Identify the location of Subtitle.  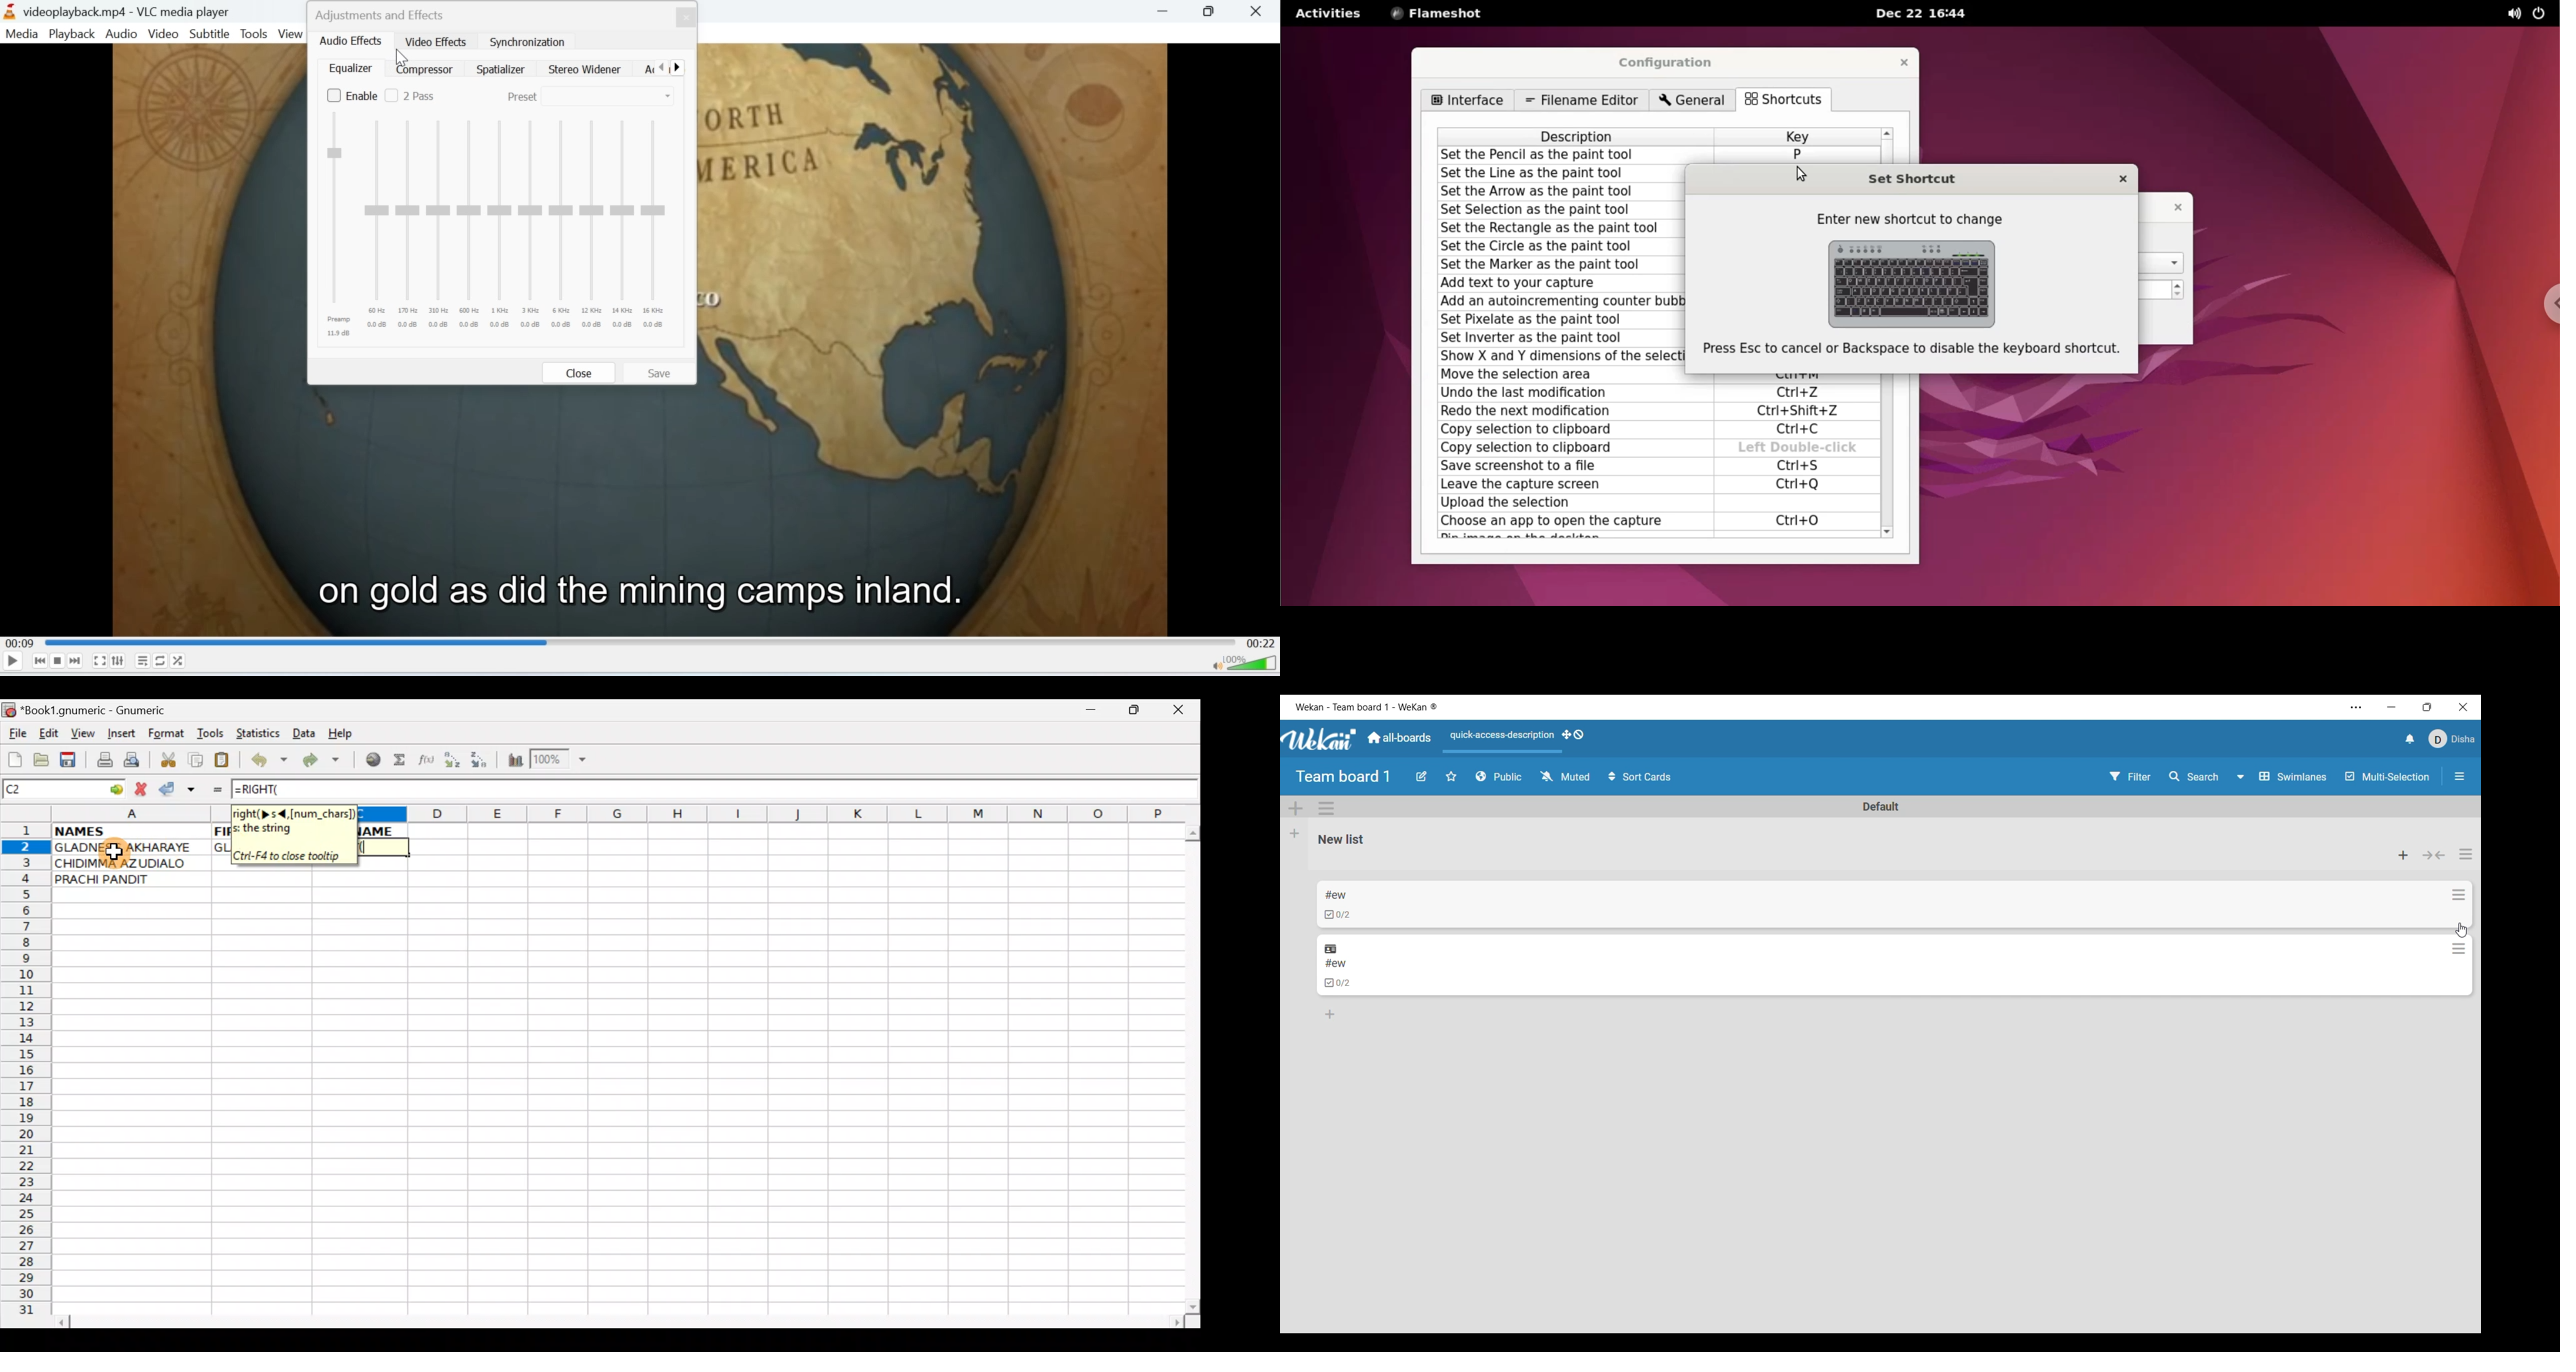
(209, 35).